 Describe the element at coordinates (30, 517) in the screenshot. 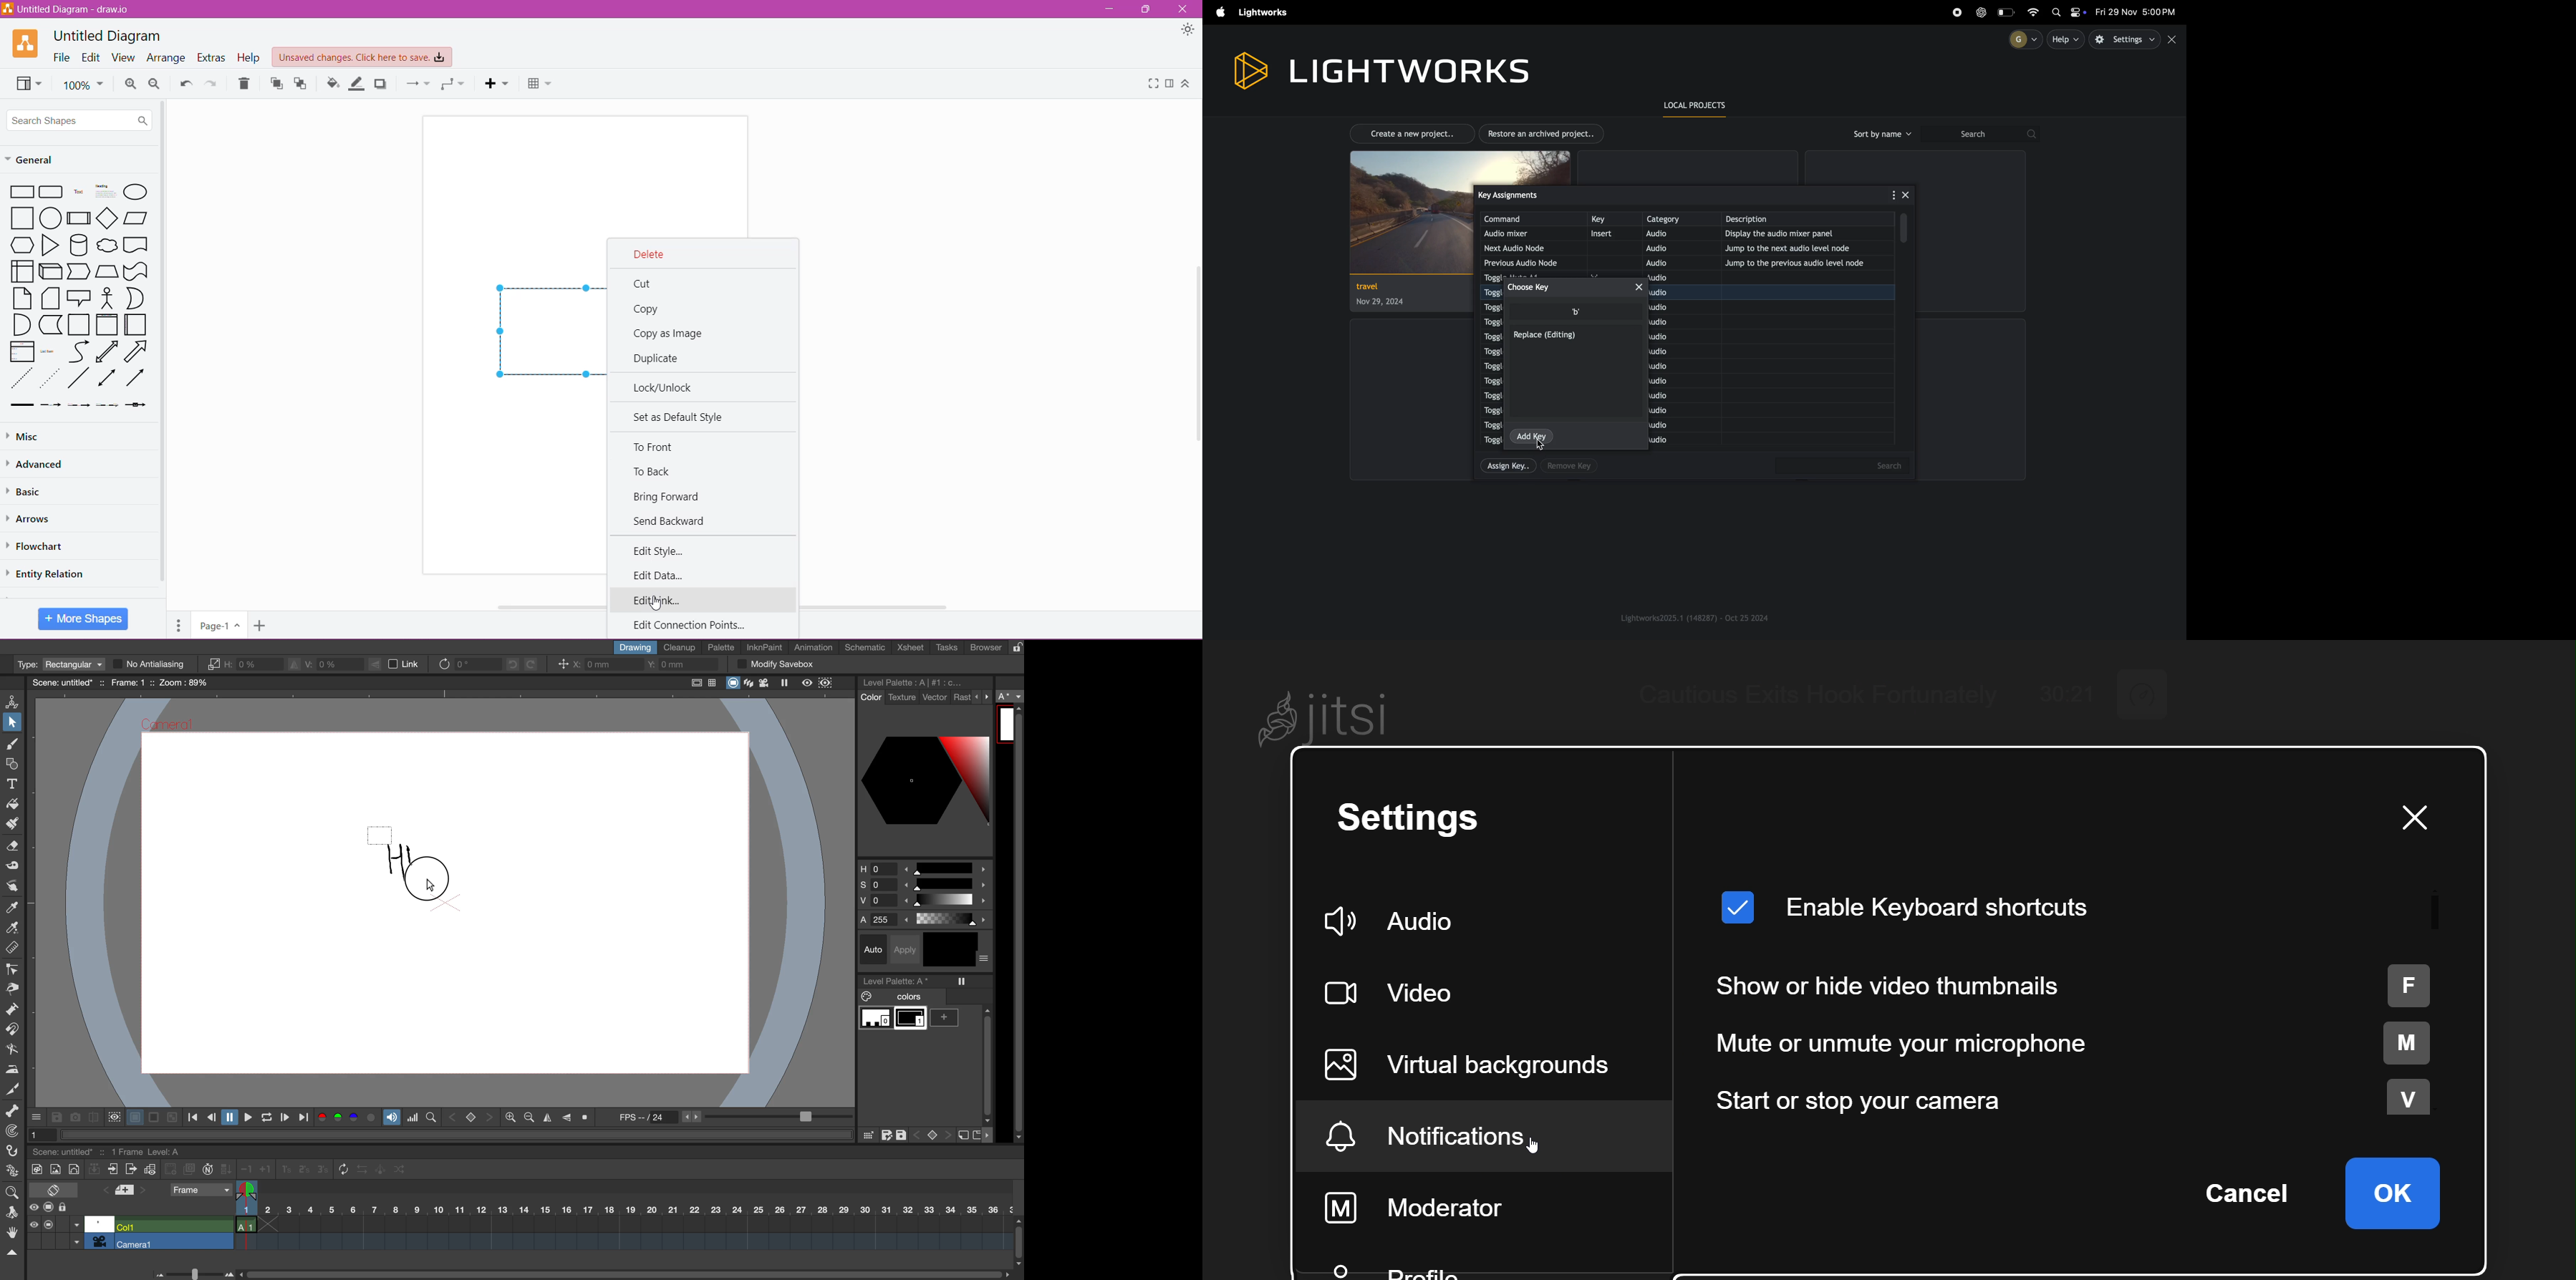

I see `Arrows` at that location.